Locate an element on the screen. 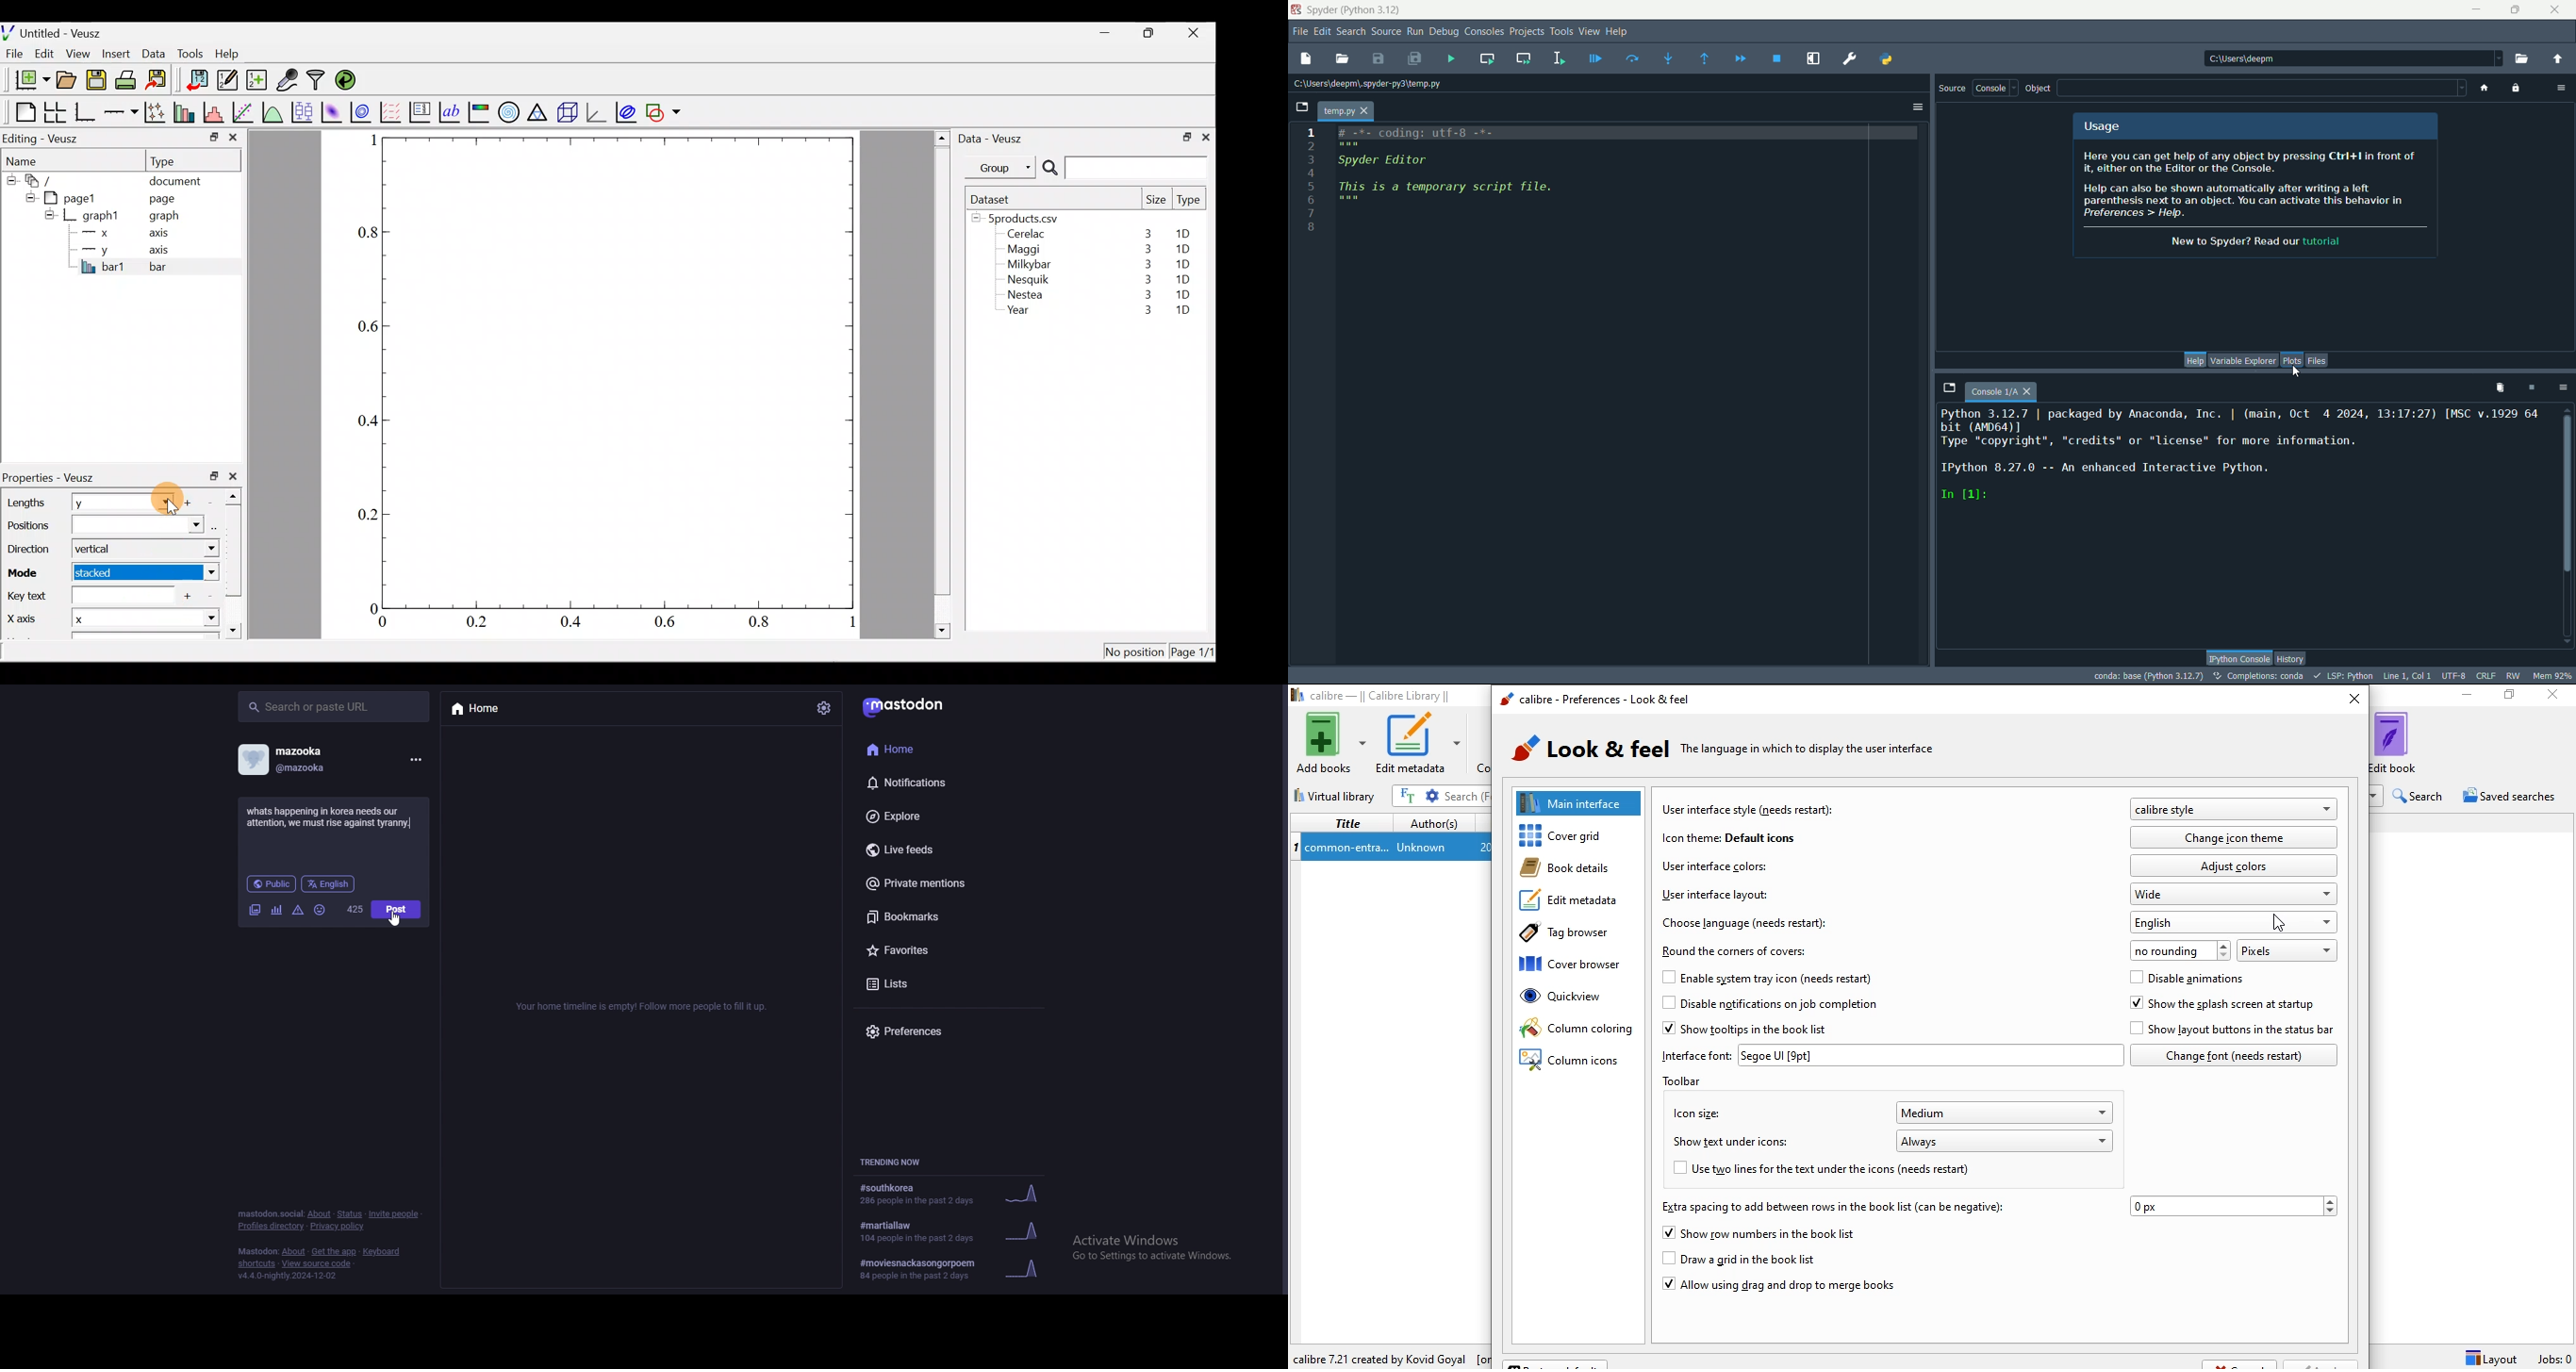 Image resolution: width=2576 pixels, height=1372 pixels. document is located at coordinates (175, 179).